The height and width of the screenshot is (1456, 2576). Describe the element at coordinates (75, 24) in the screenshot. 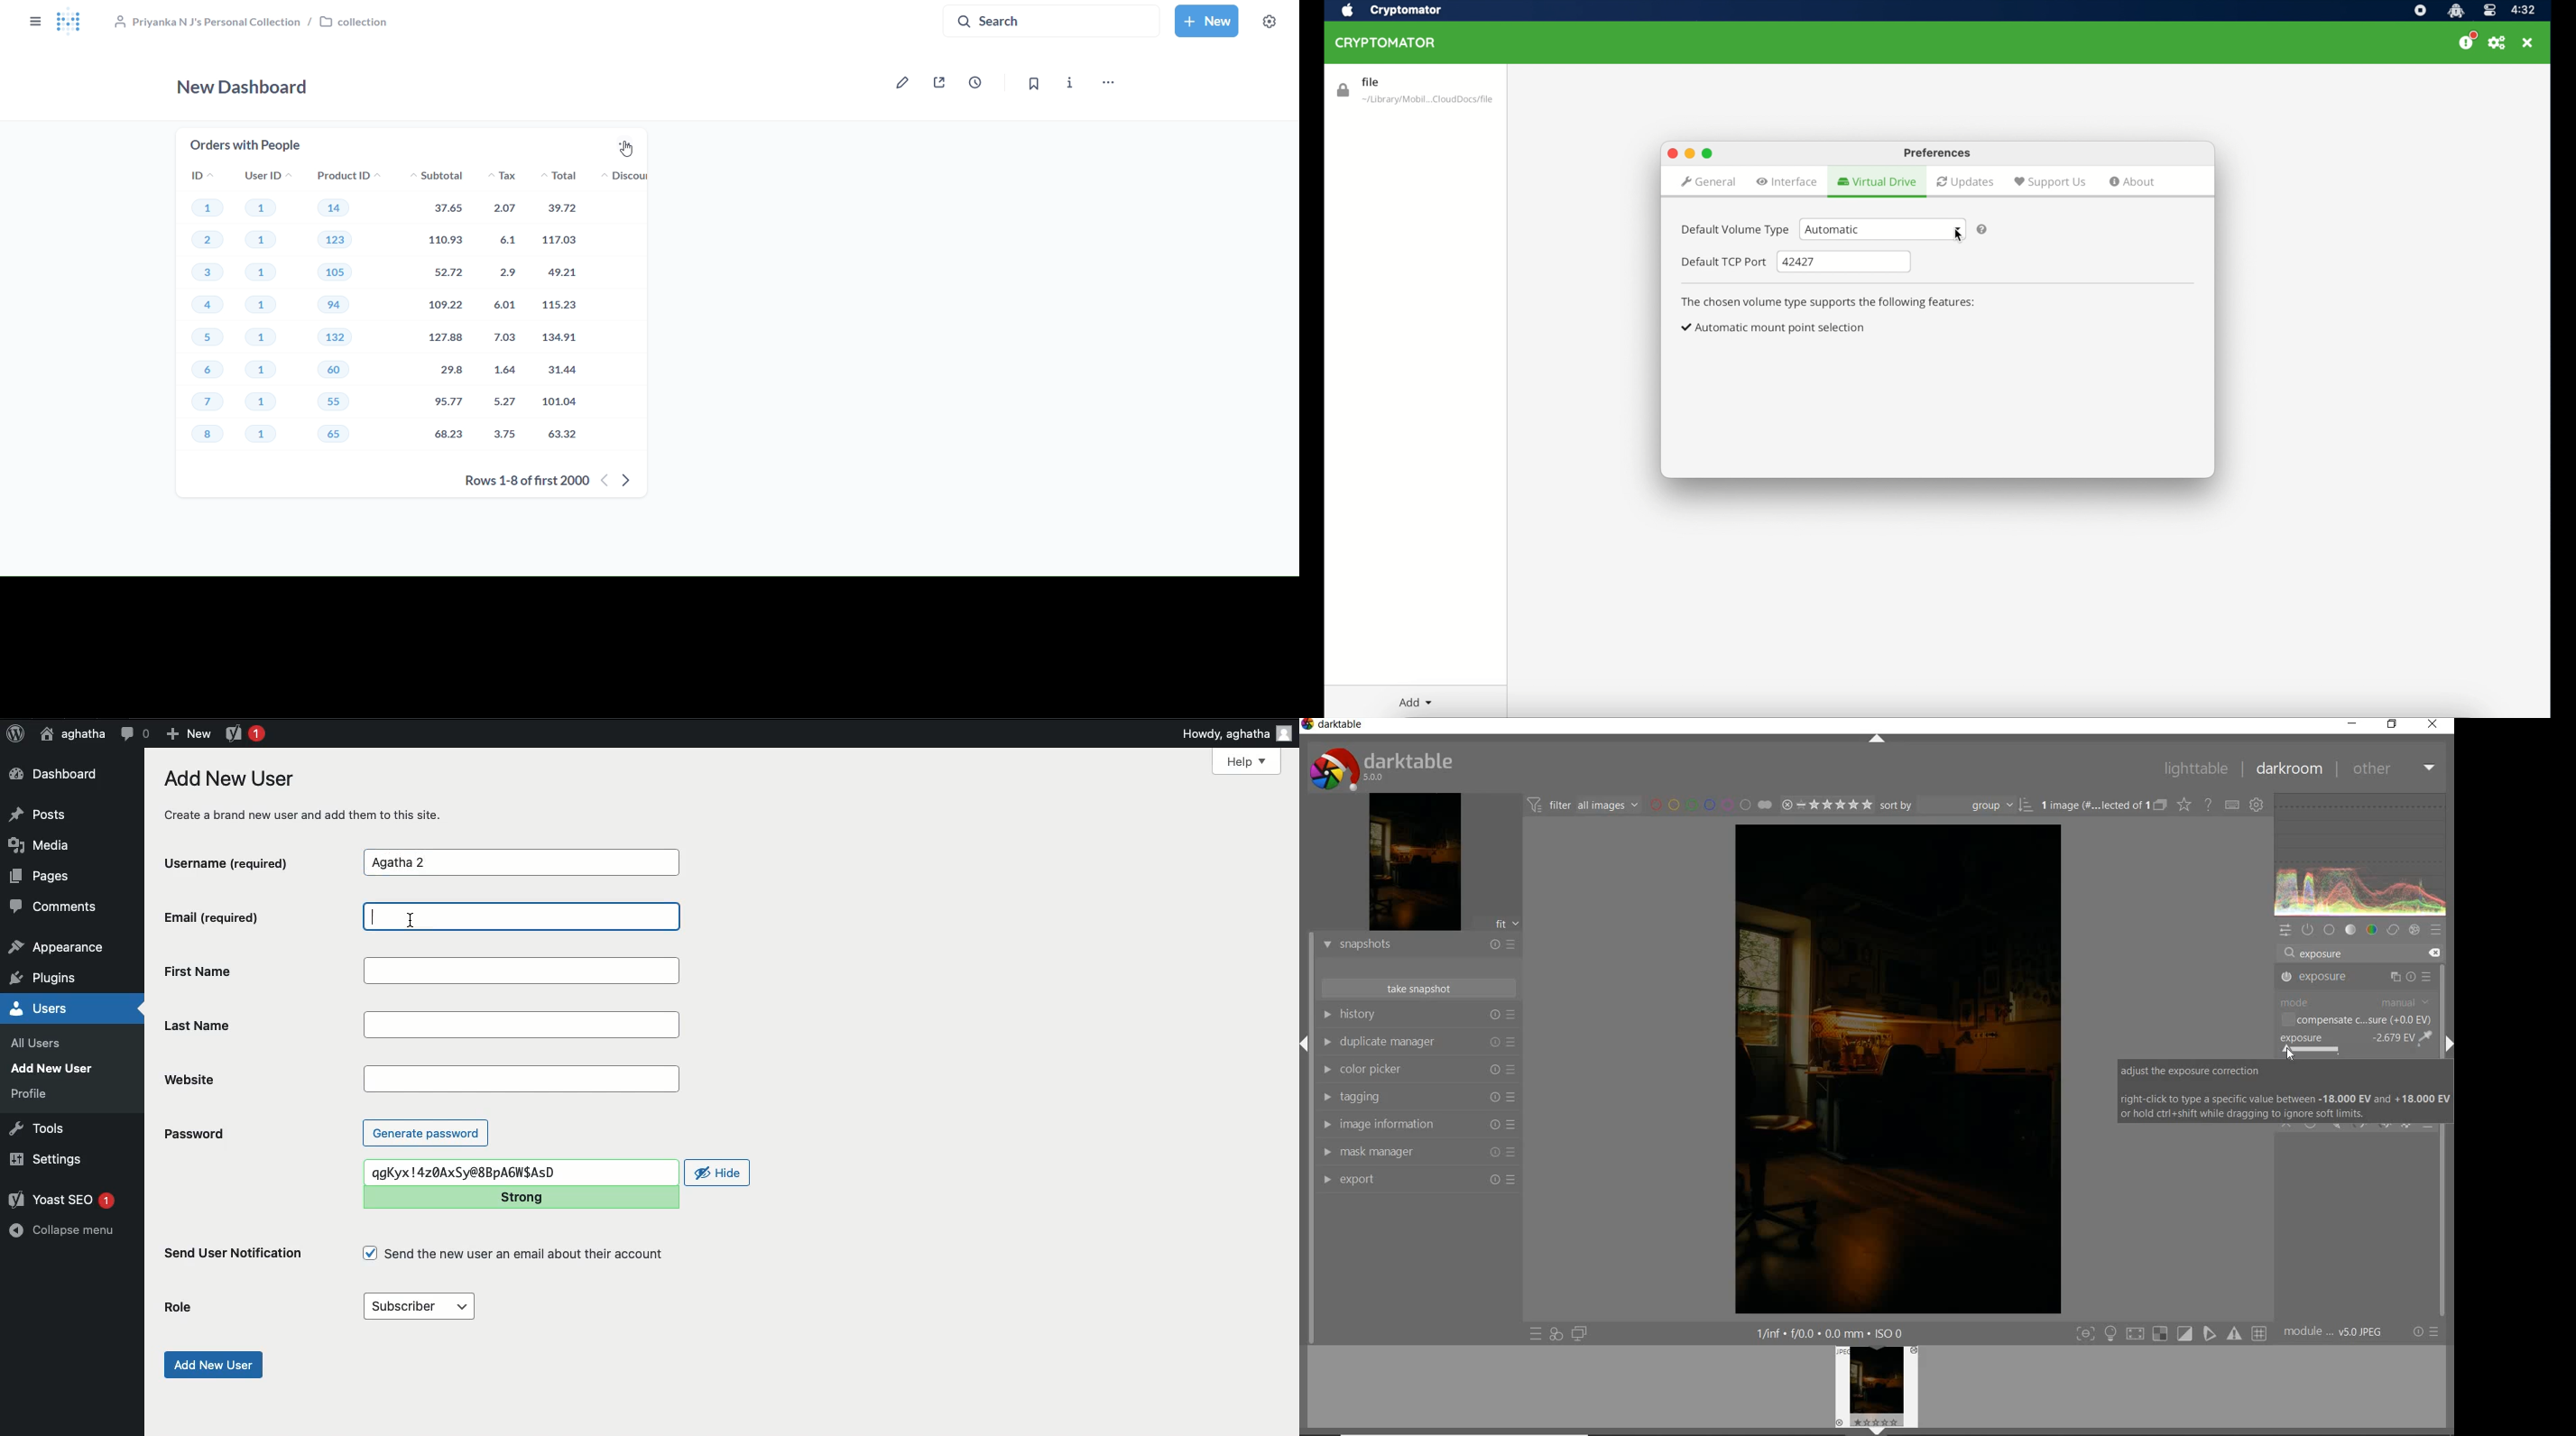

I see `logo` at that location.